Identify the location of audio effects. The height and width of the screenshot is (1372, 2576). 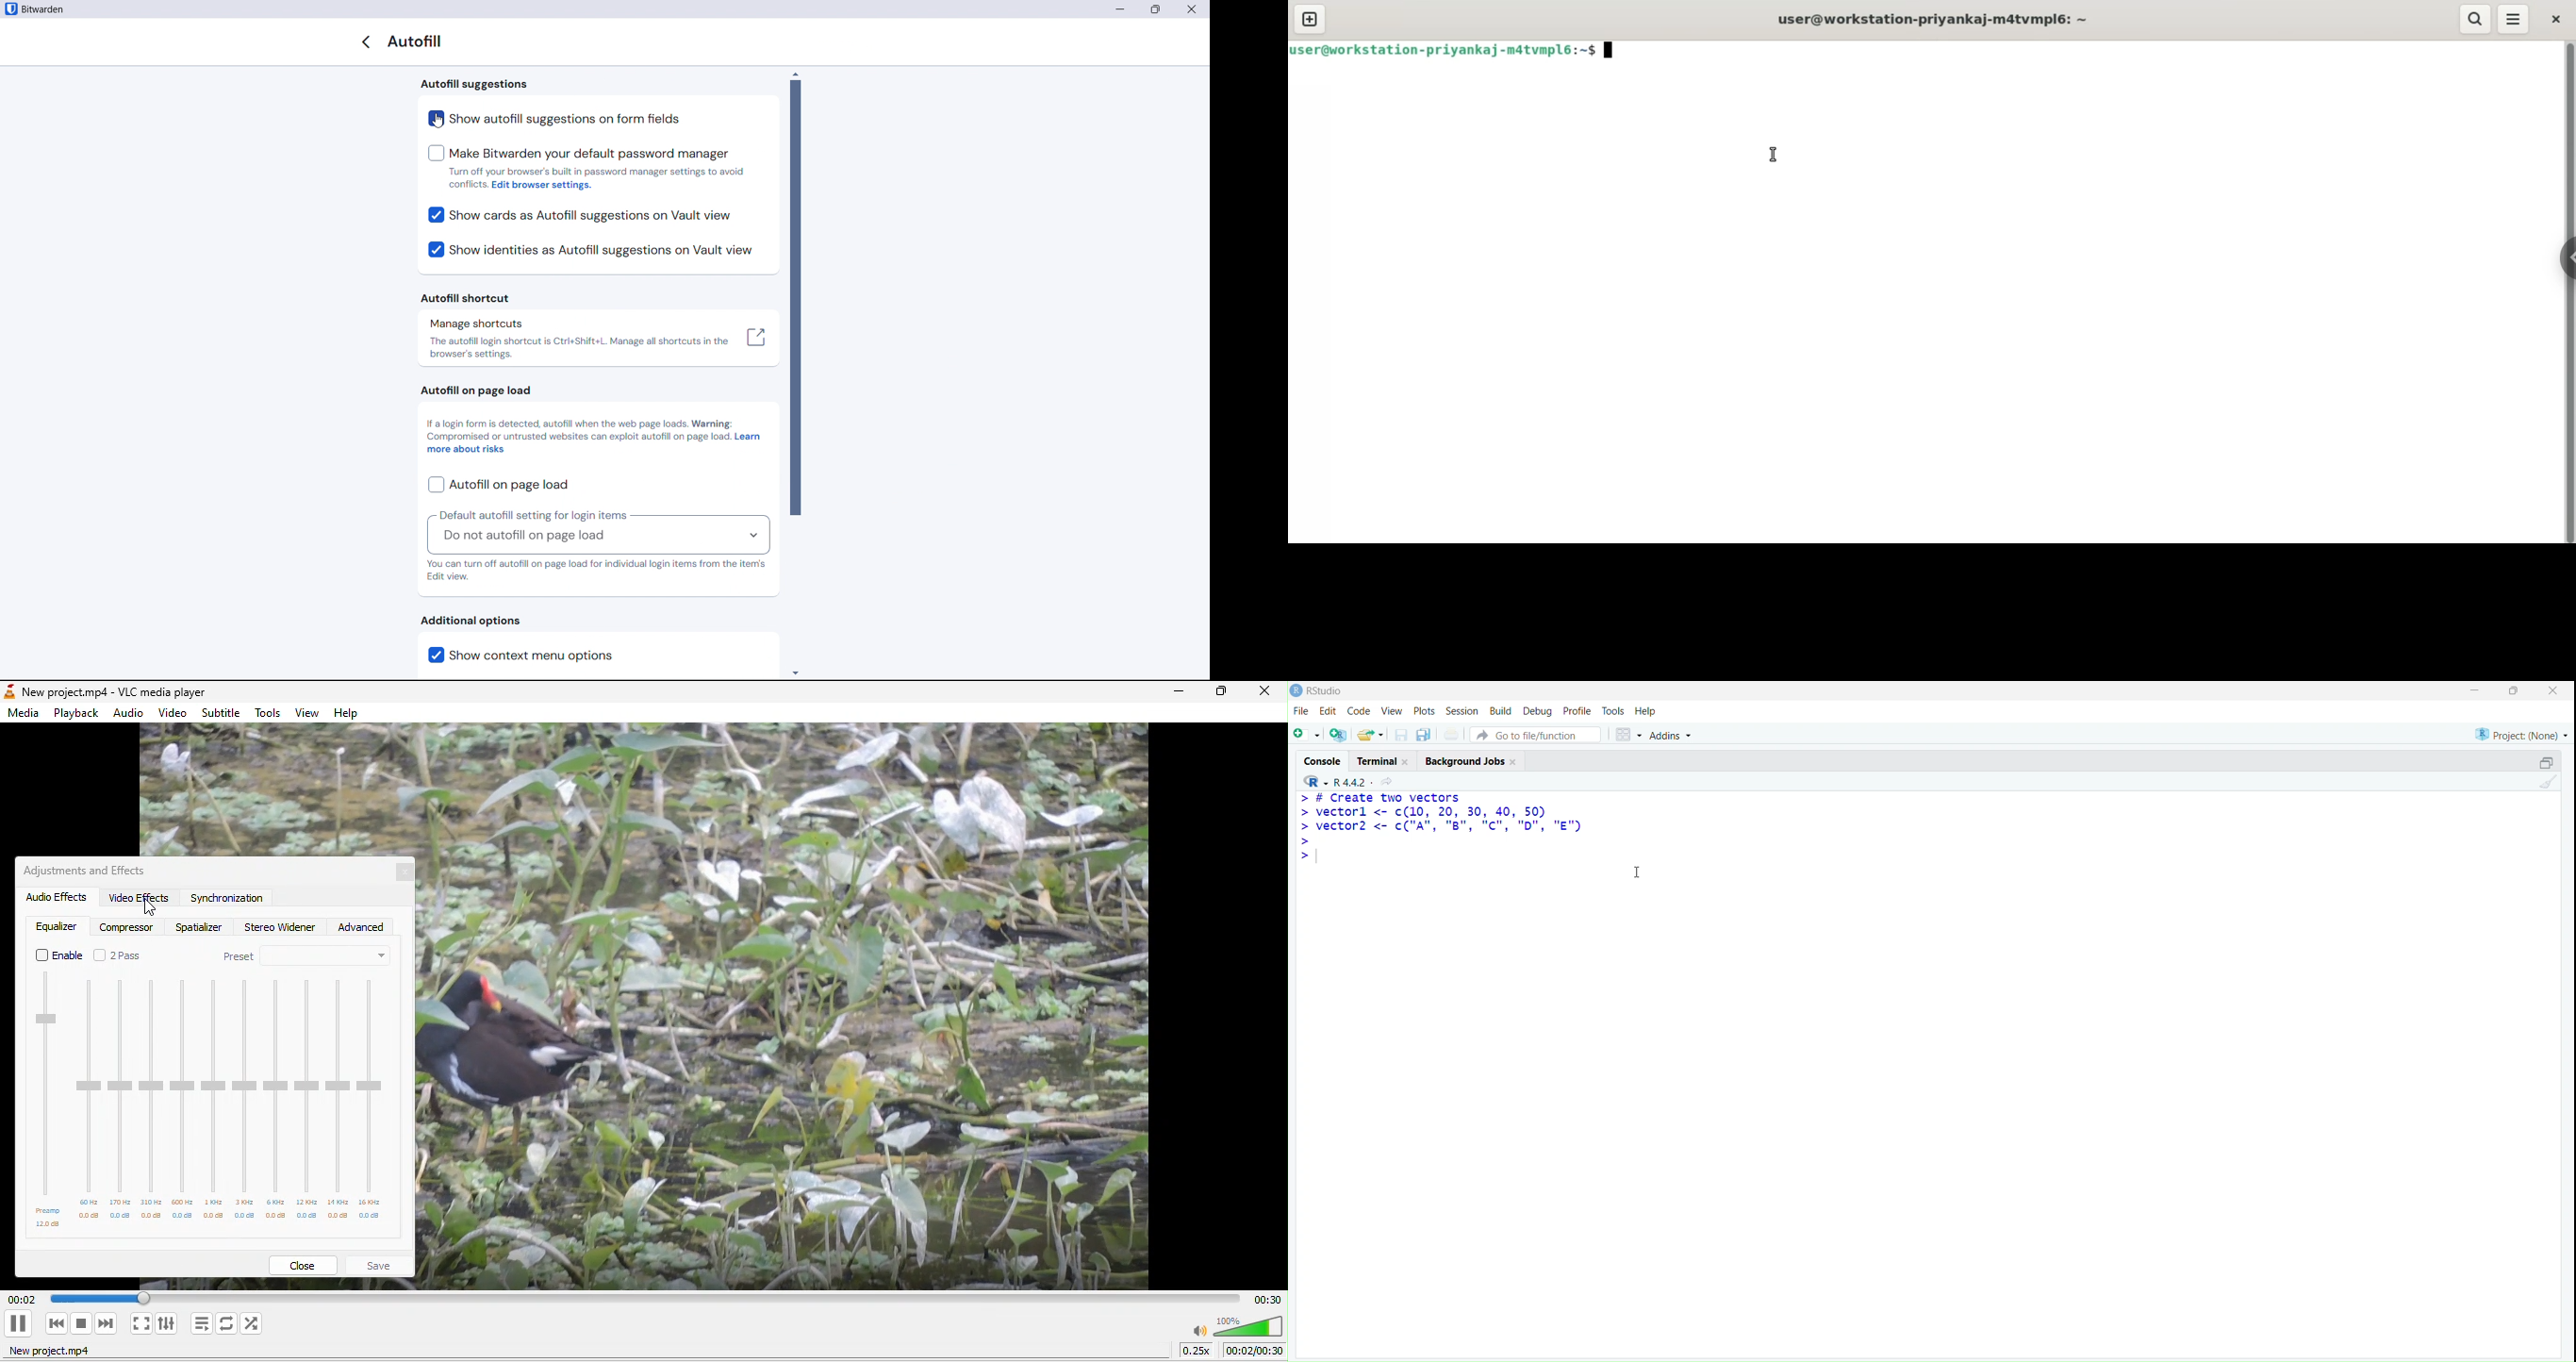
(56, 899).